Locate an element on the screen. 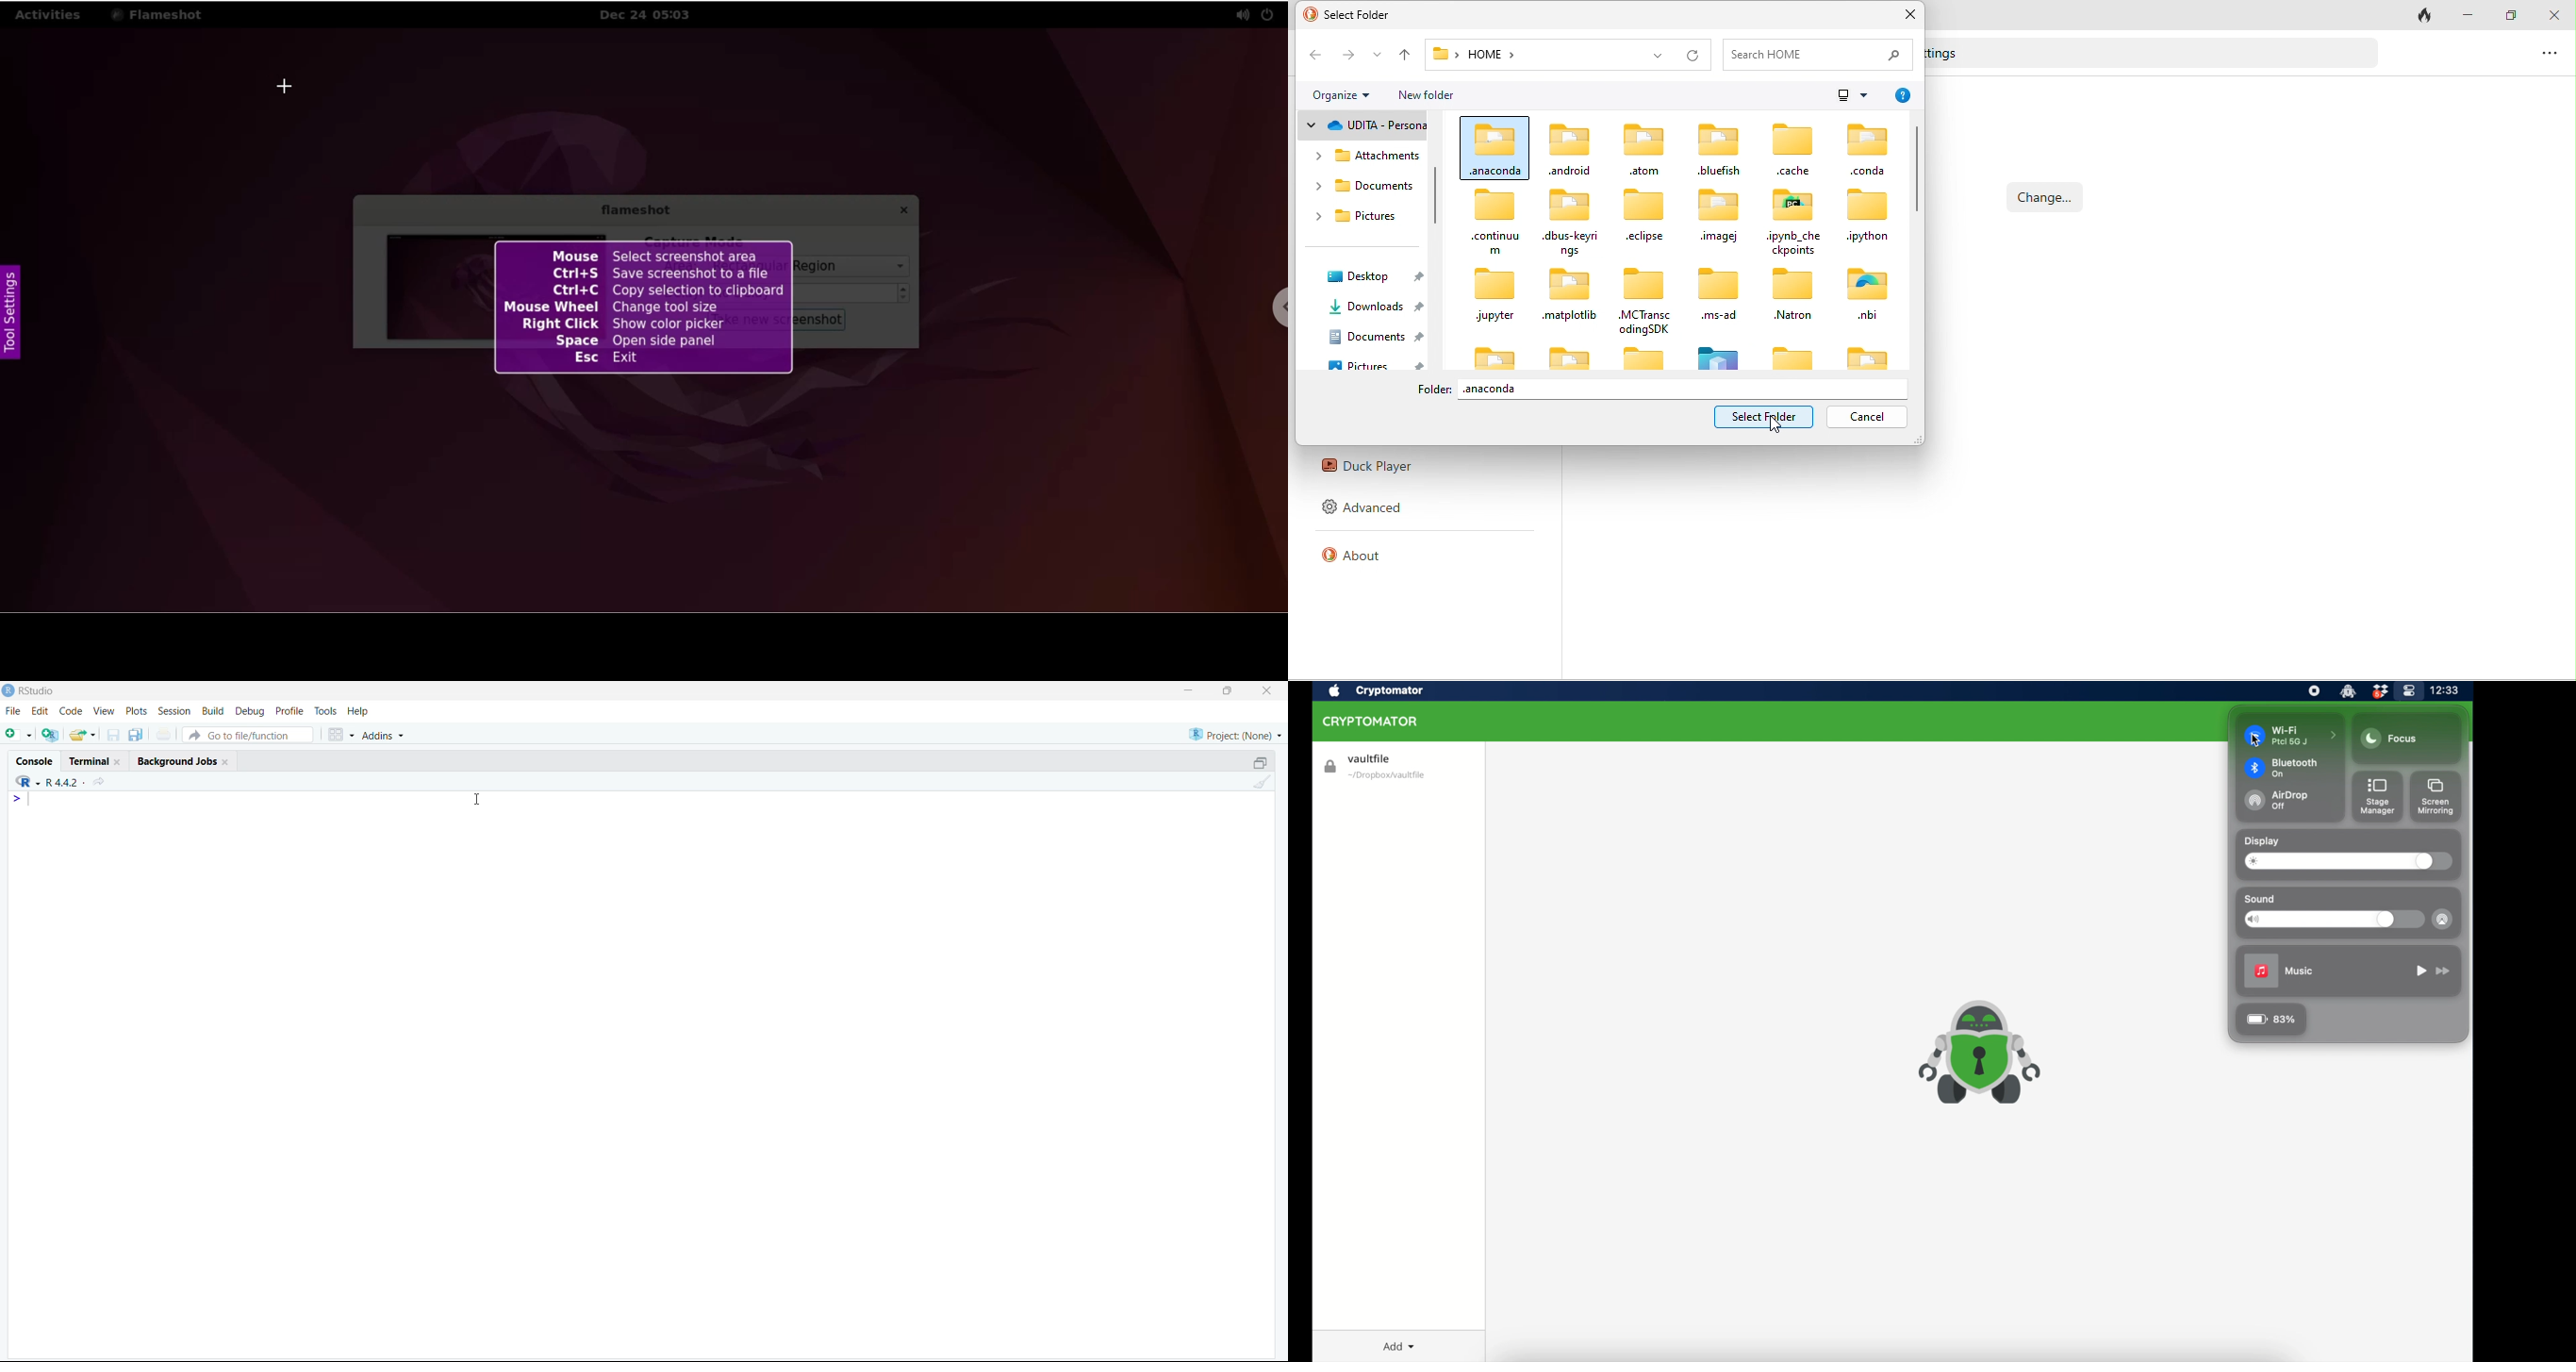 Image resolution: width=2576 pixels, height=1372 pixels. documents is located at coordinates (1362, 191).